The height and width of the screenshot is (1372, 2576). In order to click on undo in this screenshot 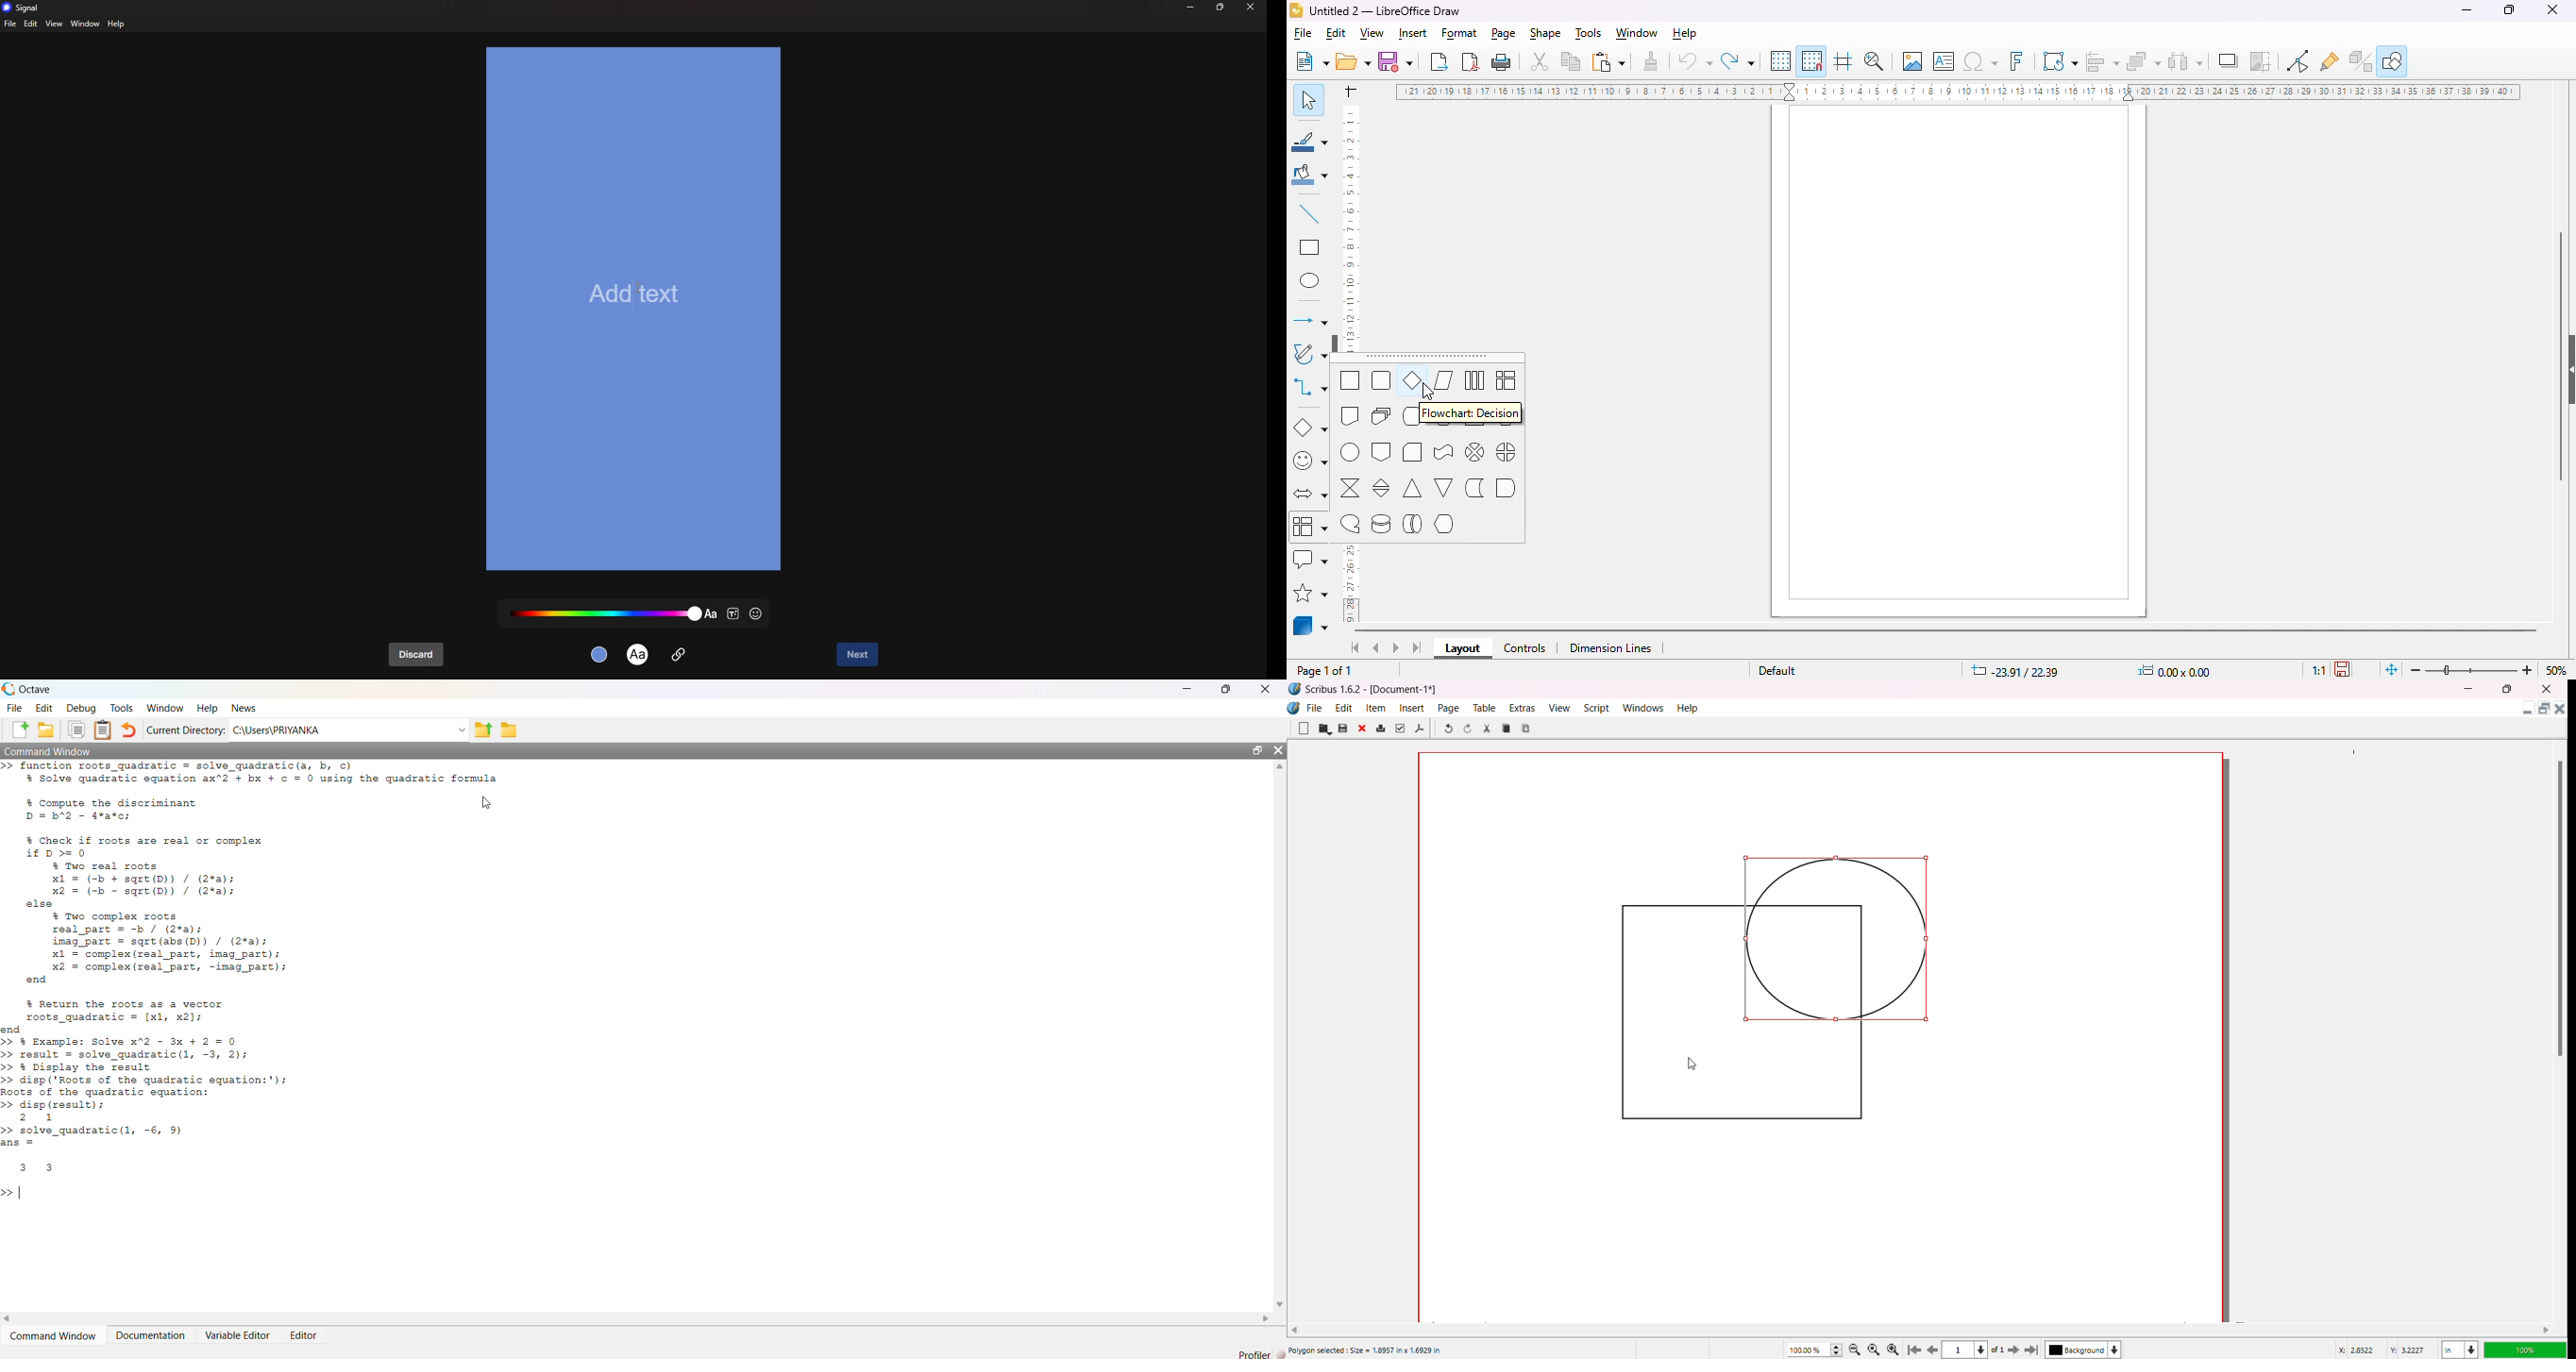, I will do `click(1694, 61)`.